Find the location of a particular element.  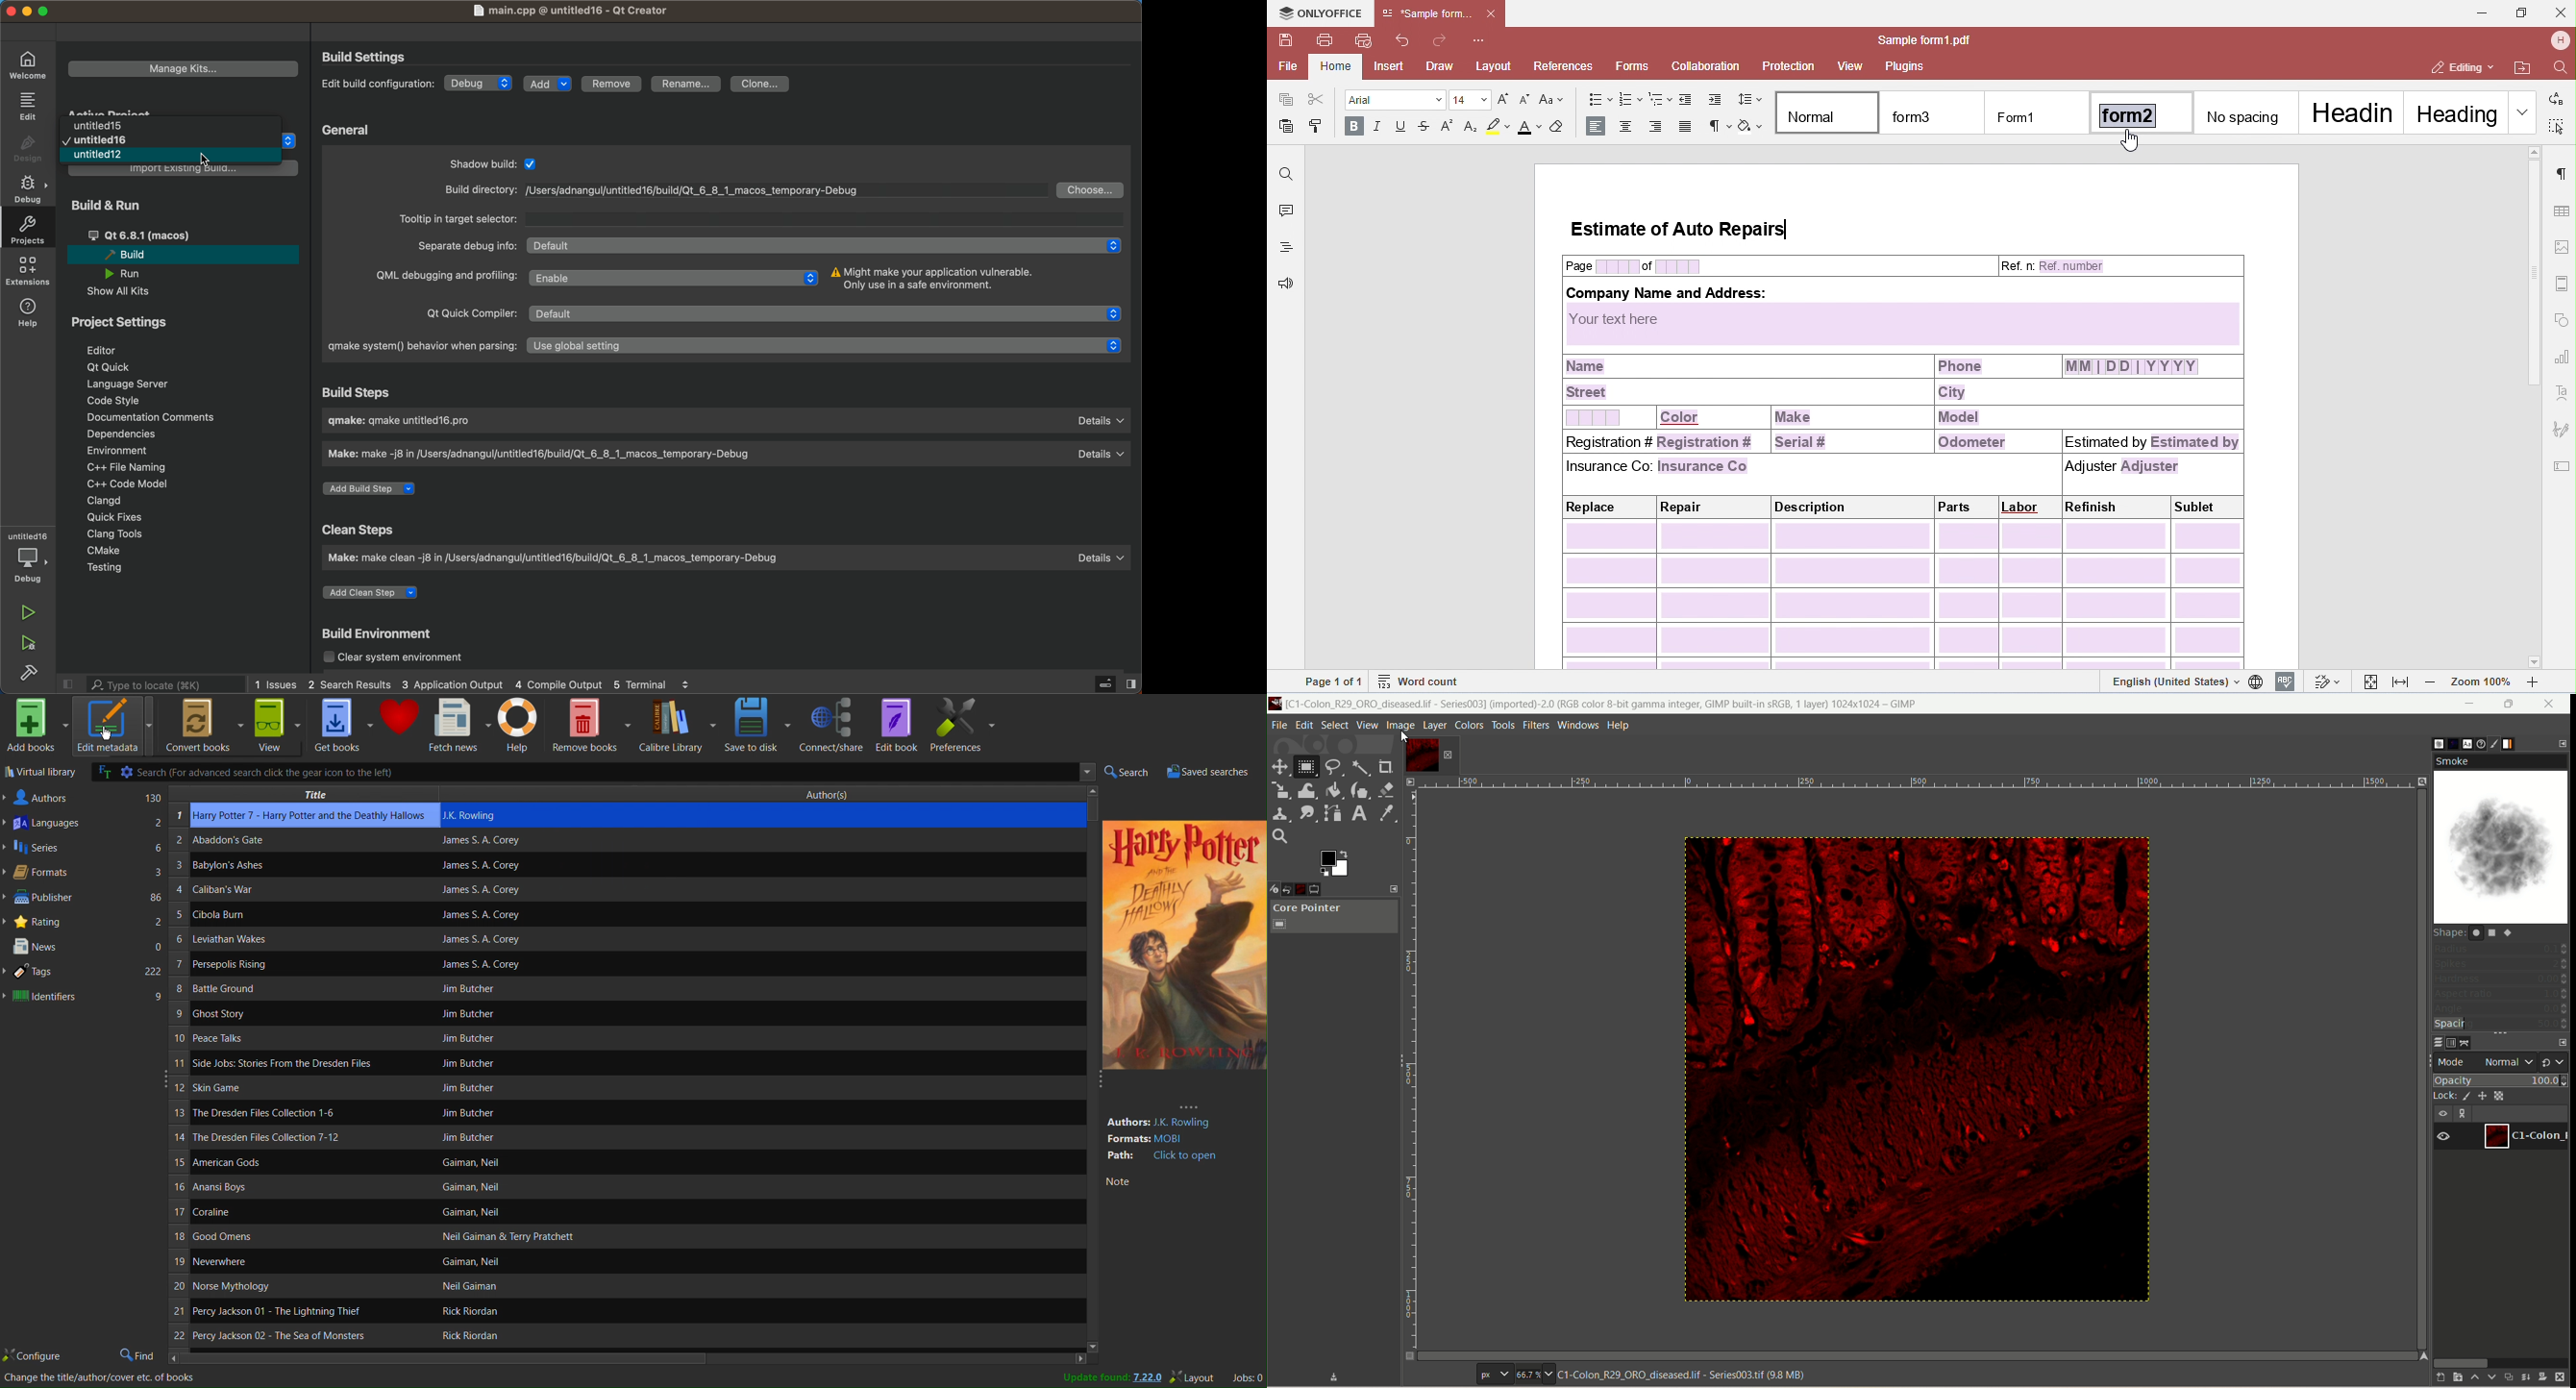

file is located at coordinates (1279, 725).